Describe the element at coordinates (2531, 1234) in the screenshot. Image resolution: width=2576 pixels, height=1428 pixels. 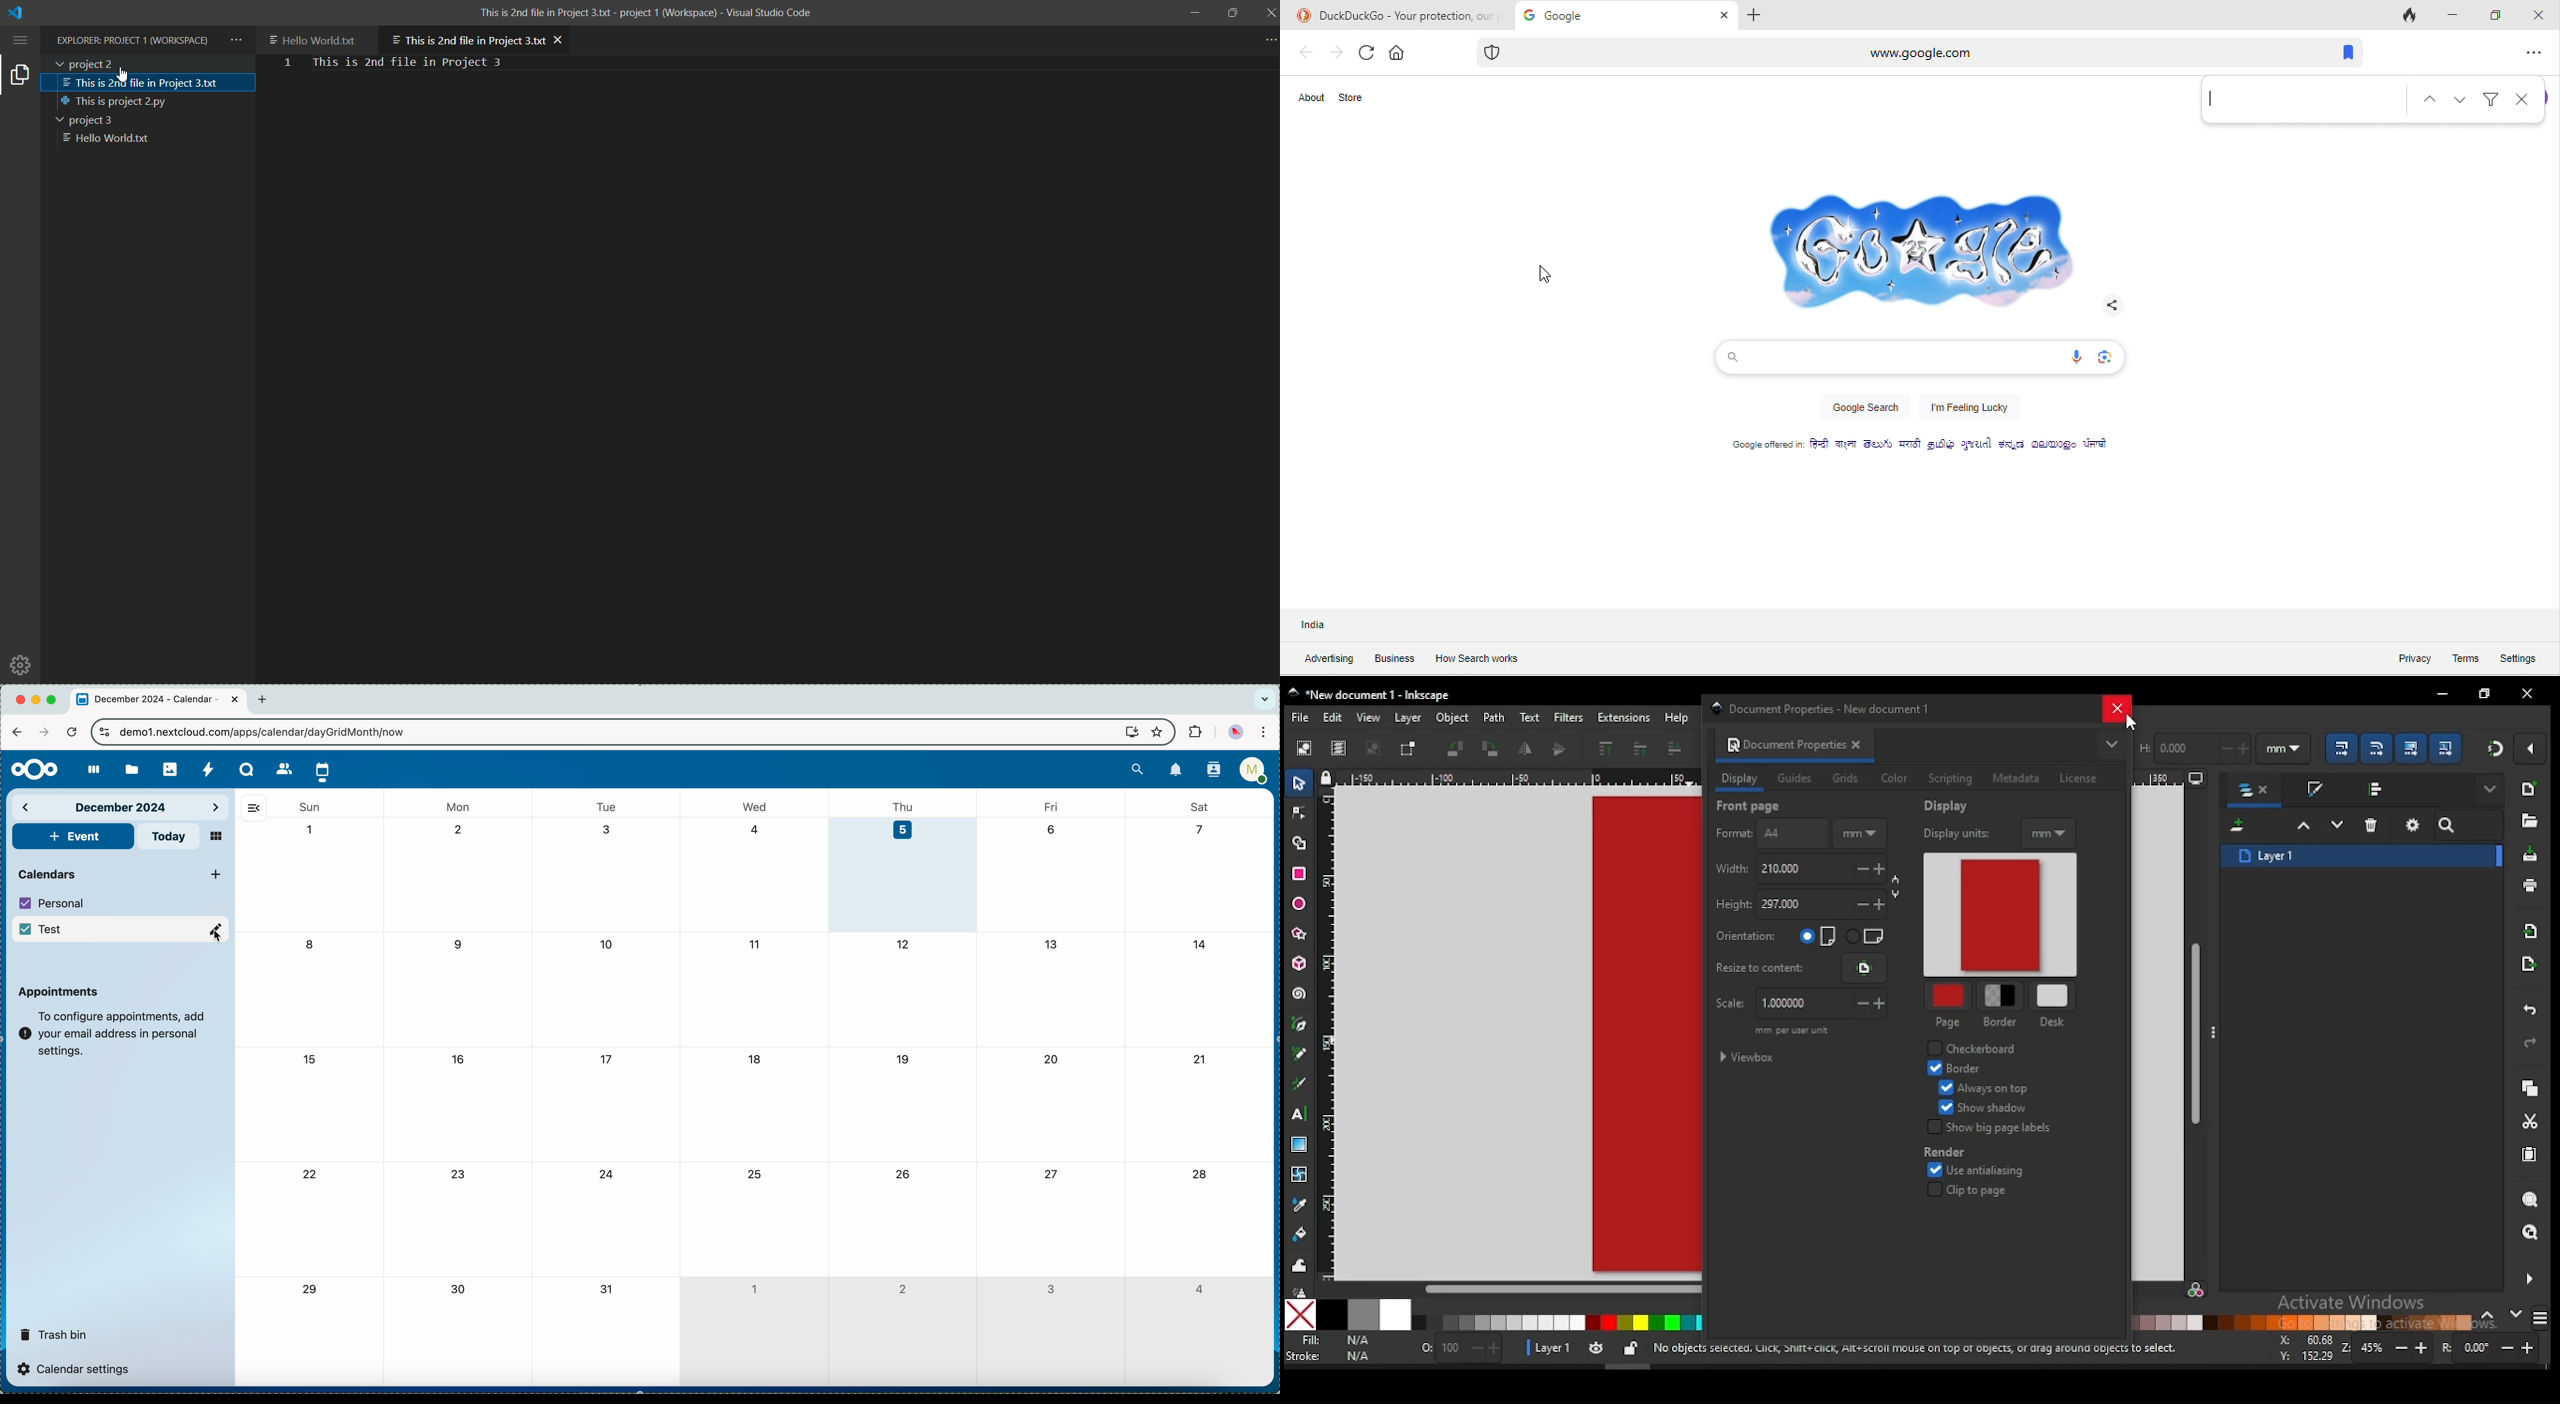
I see `zoom drawing` at that location.